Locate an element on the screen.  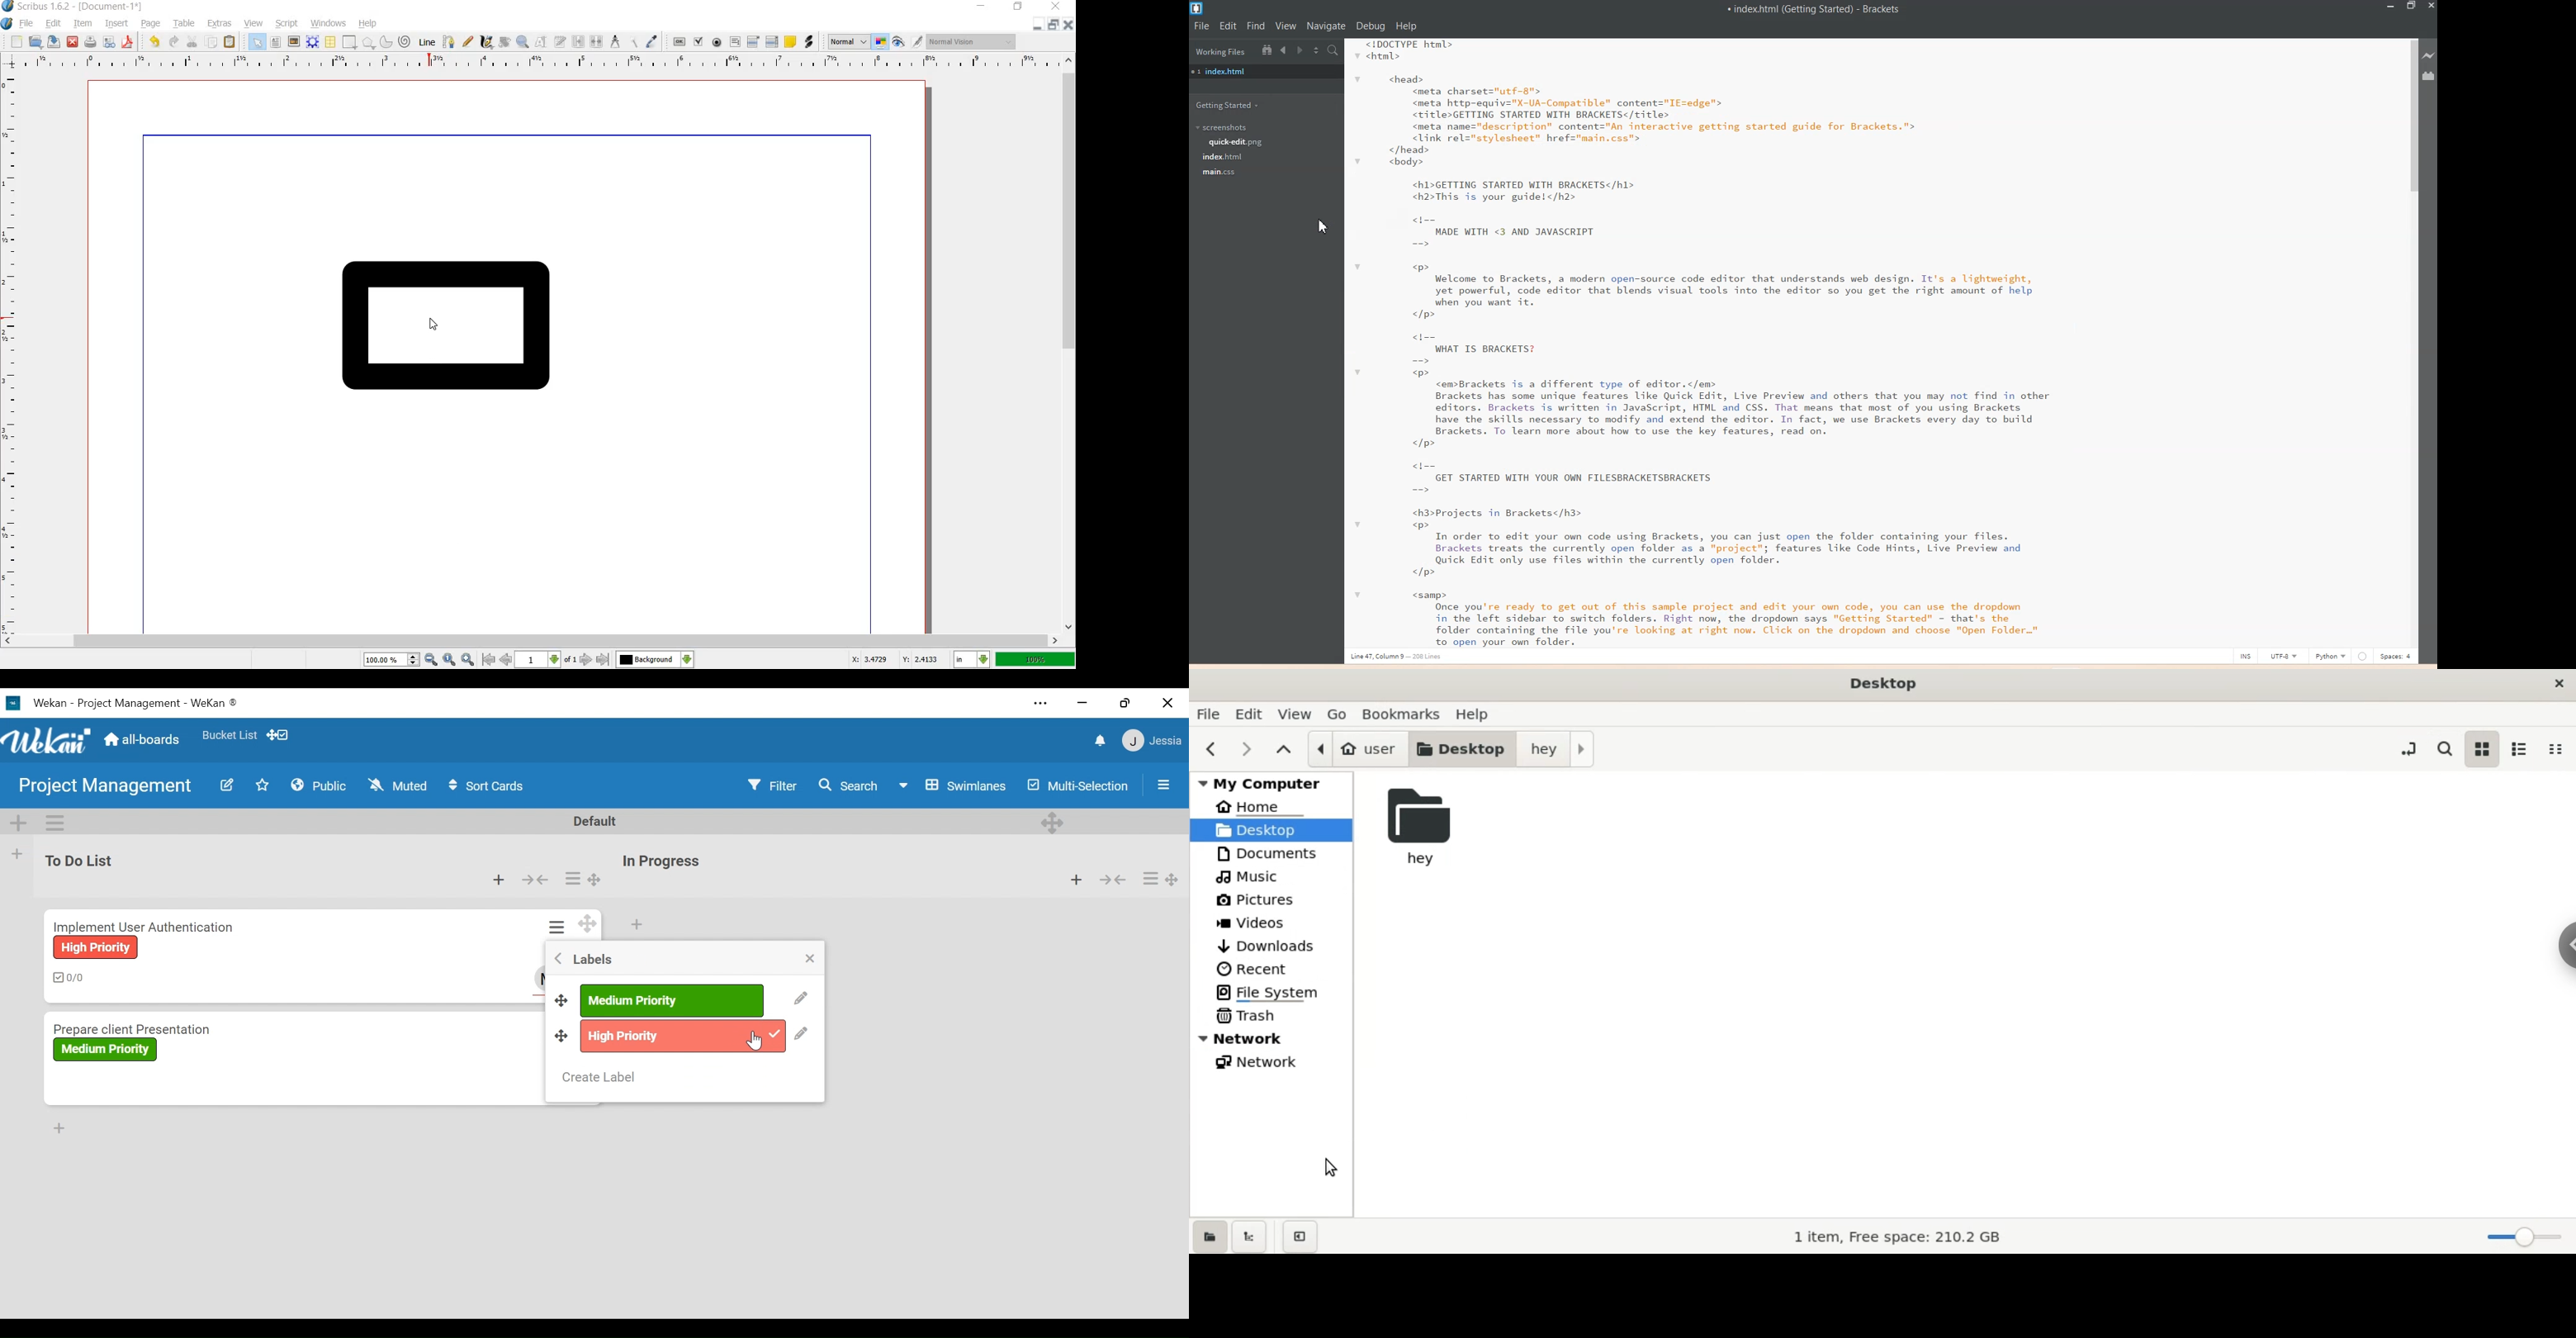
coordinate y:2.4133 is located at coordinates (924, 658).